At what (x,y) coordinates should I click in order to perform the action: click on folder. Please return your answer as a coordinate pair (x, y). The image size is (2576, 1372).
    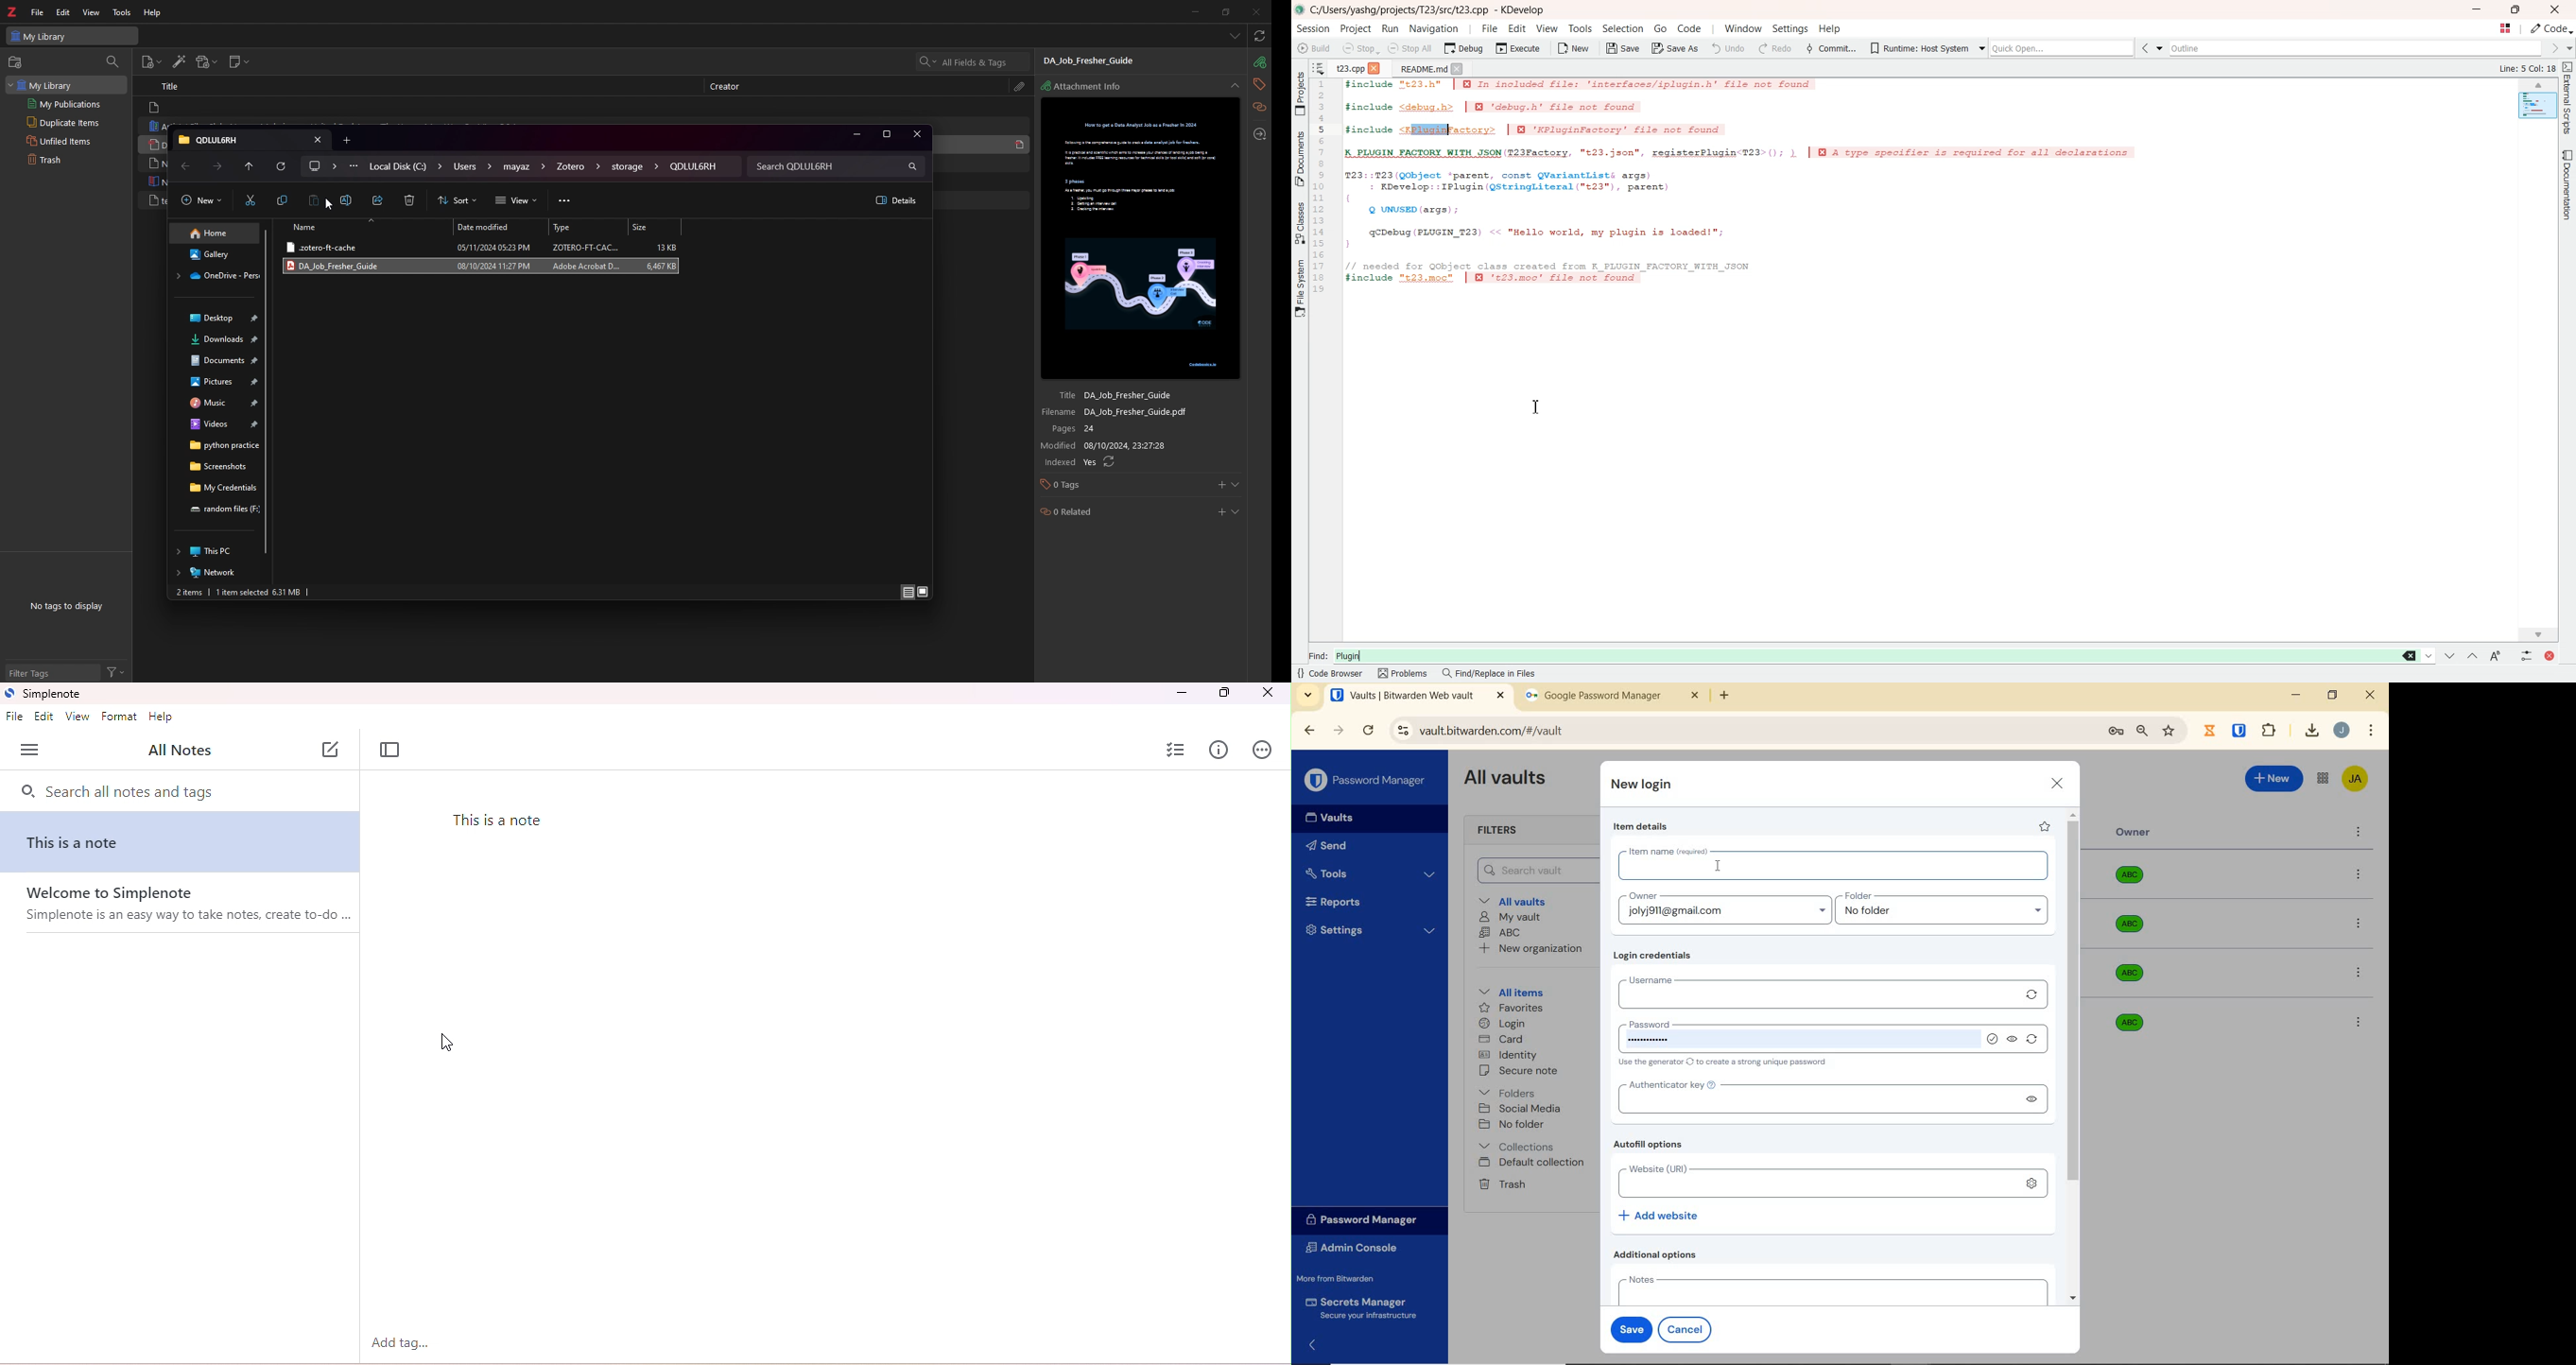
    Looking at the image, I should click on (229, 139).